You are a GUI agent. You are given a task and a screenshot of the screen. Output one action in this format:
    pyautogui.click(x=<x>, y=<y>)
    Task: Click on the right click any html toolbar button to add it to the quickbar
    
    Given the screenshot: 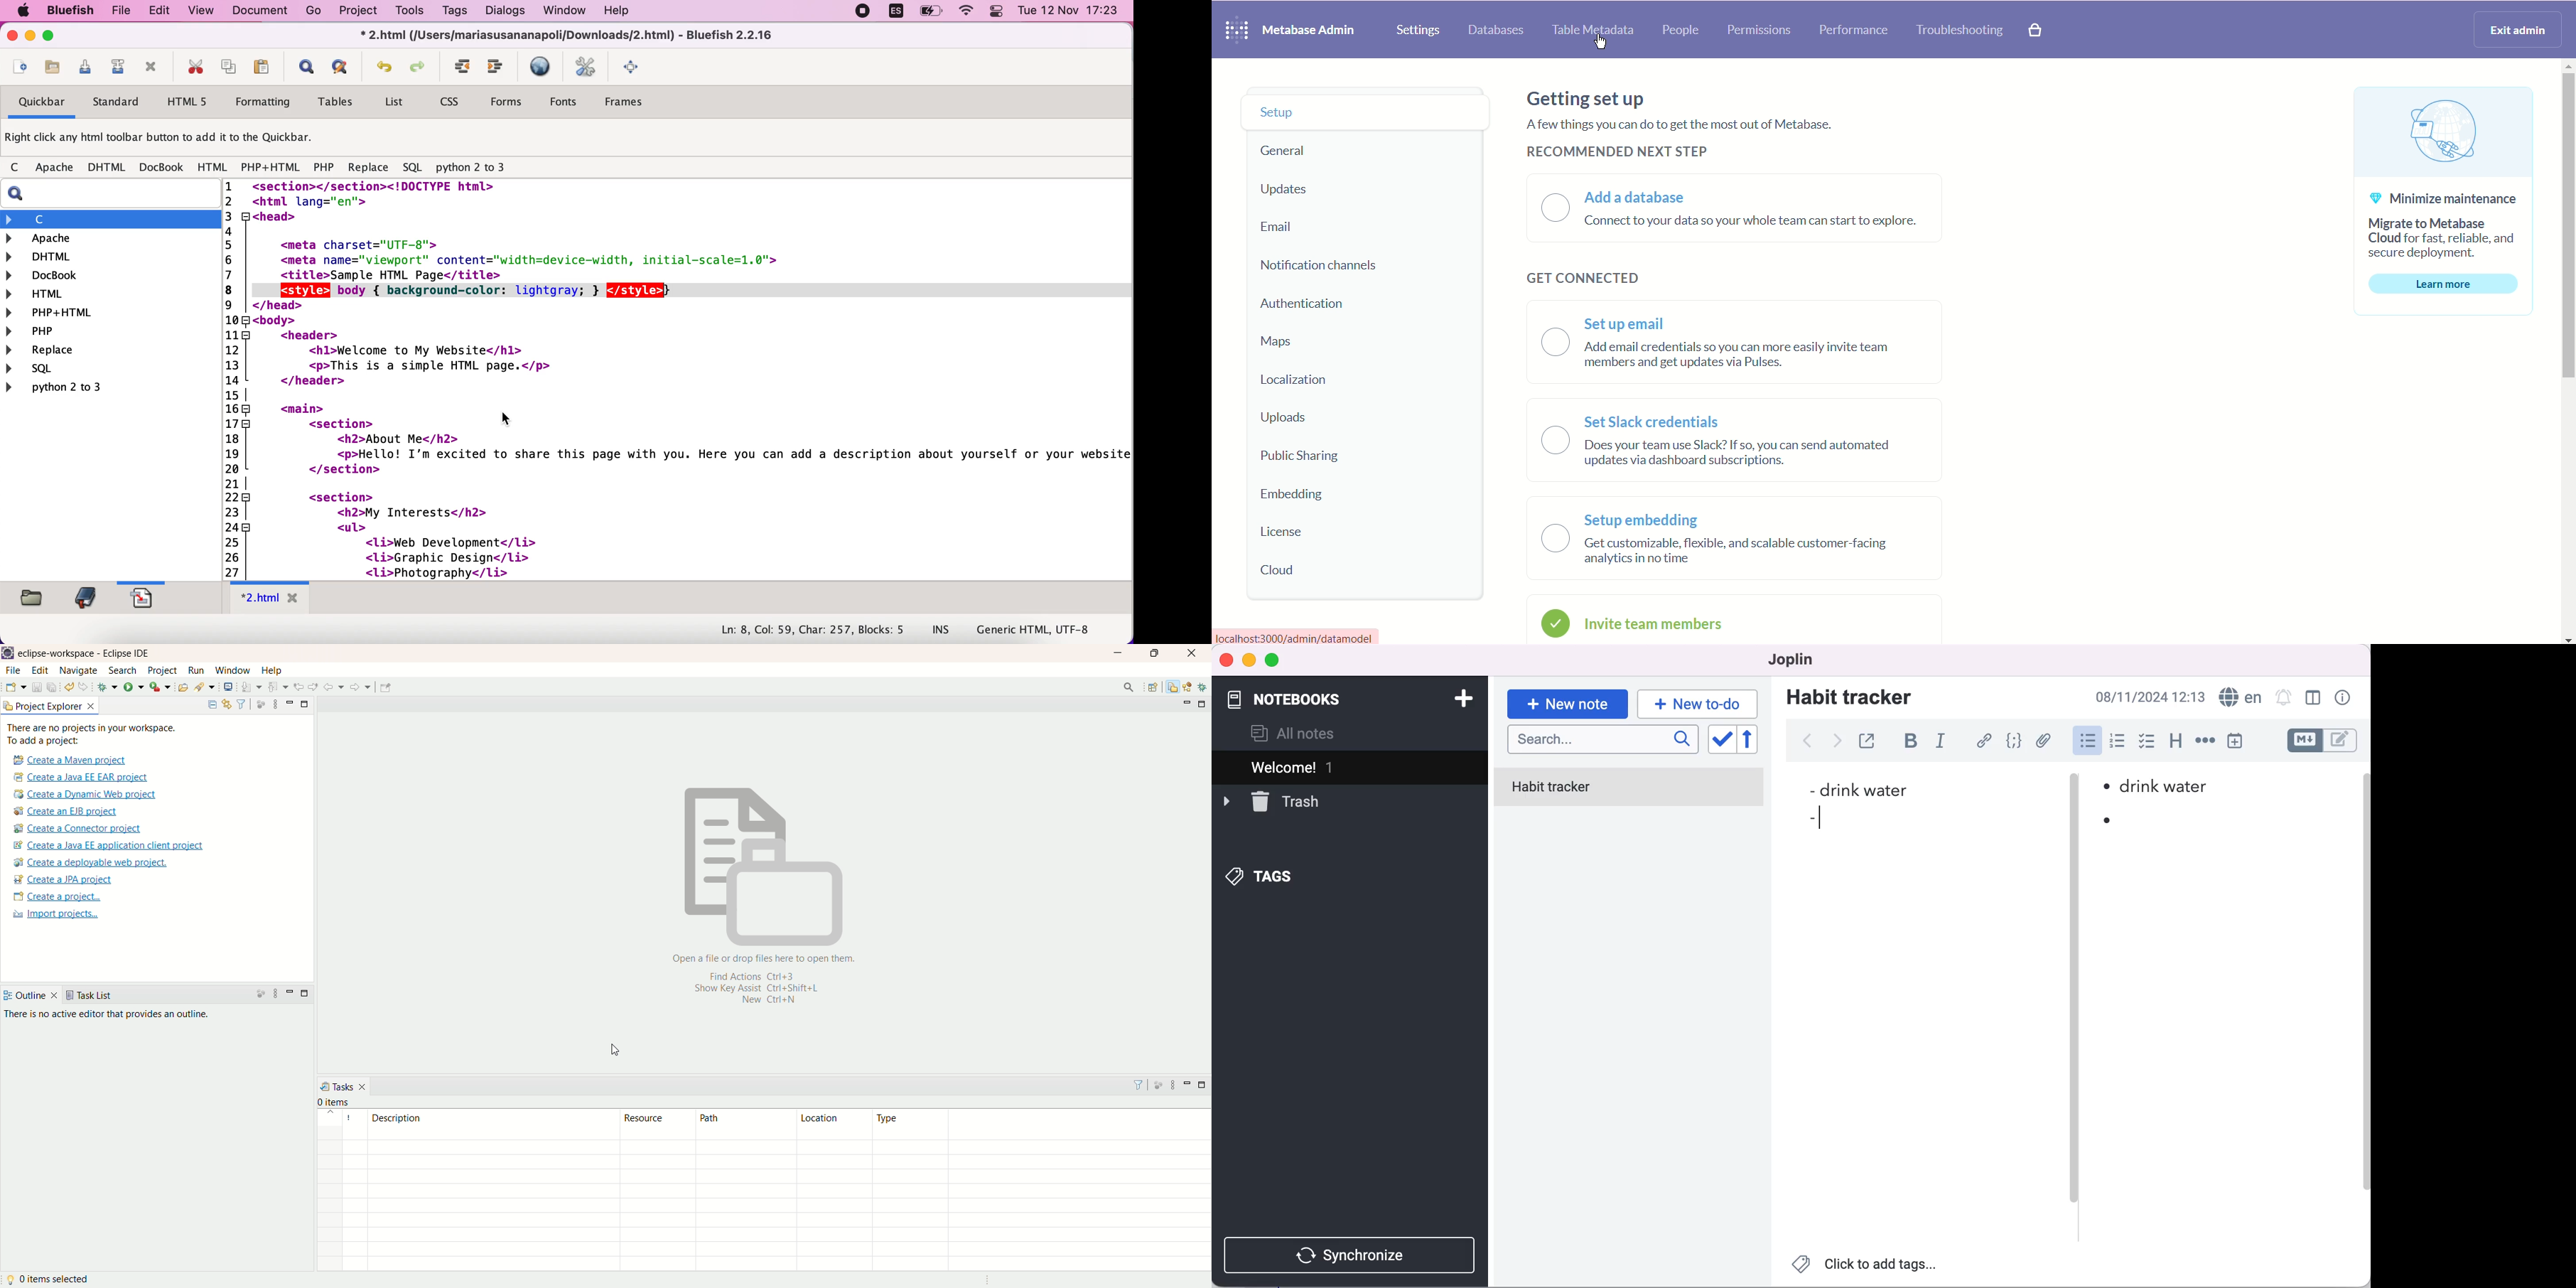 What is the action you would take?
    pyautogui.click(x=164, y=138)
    